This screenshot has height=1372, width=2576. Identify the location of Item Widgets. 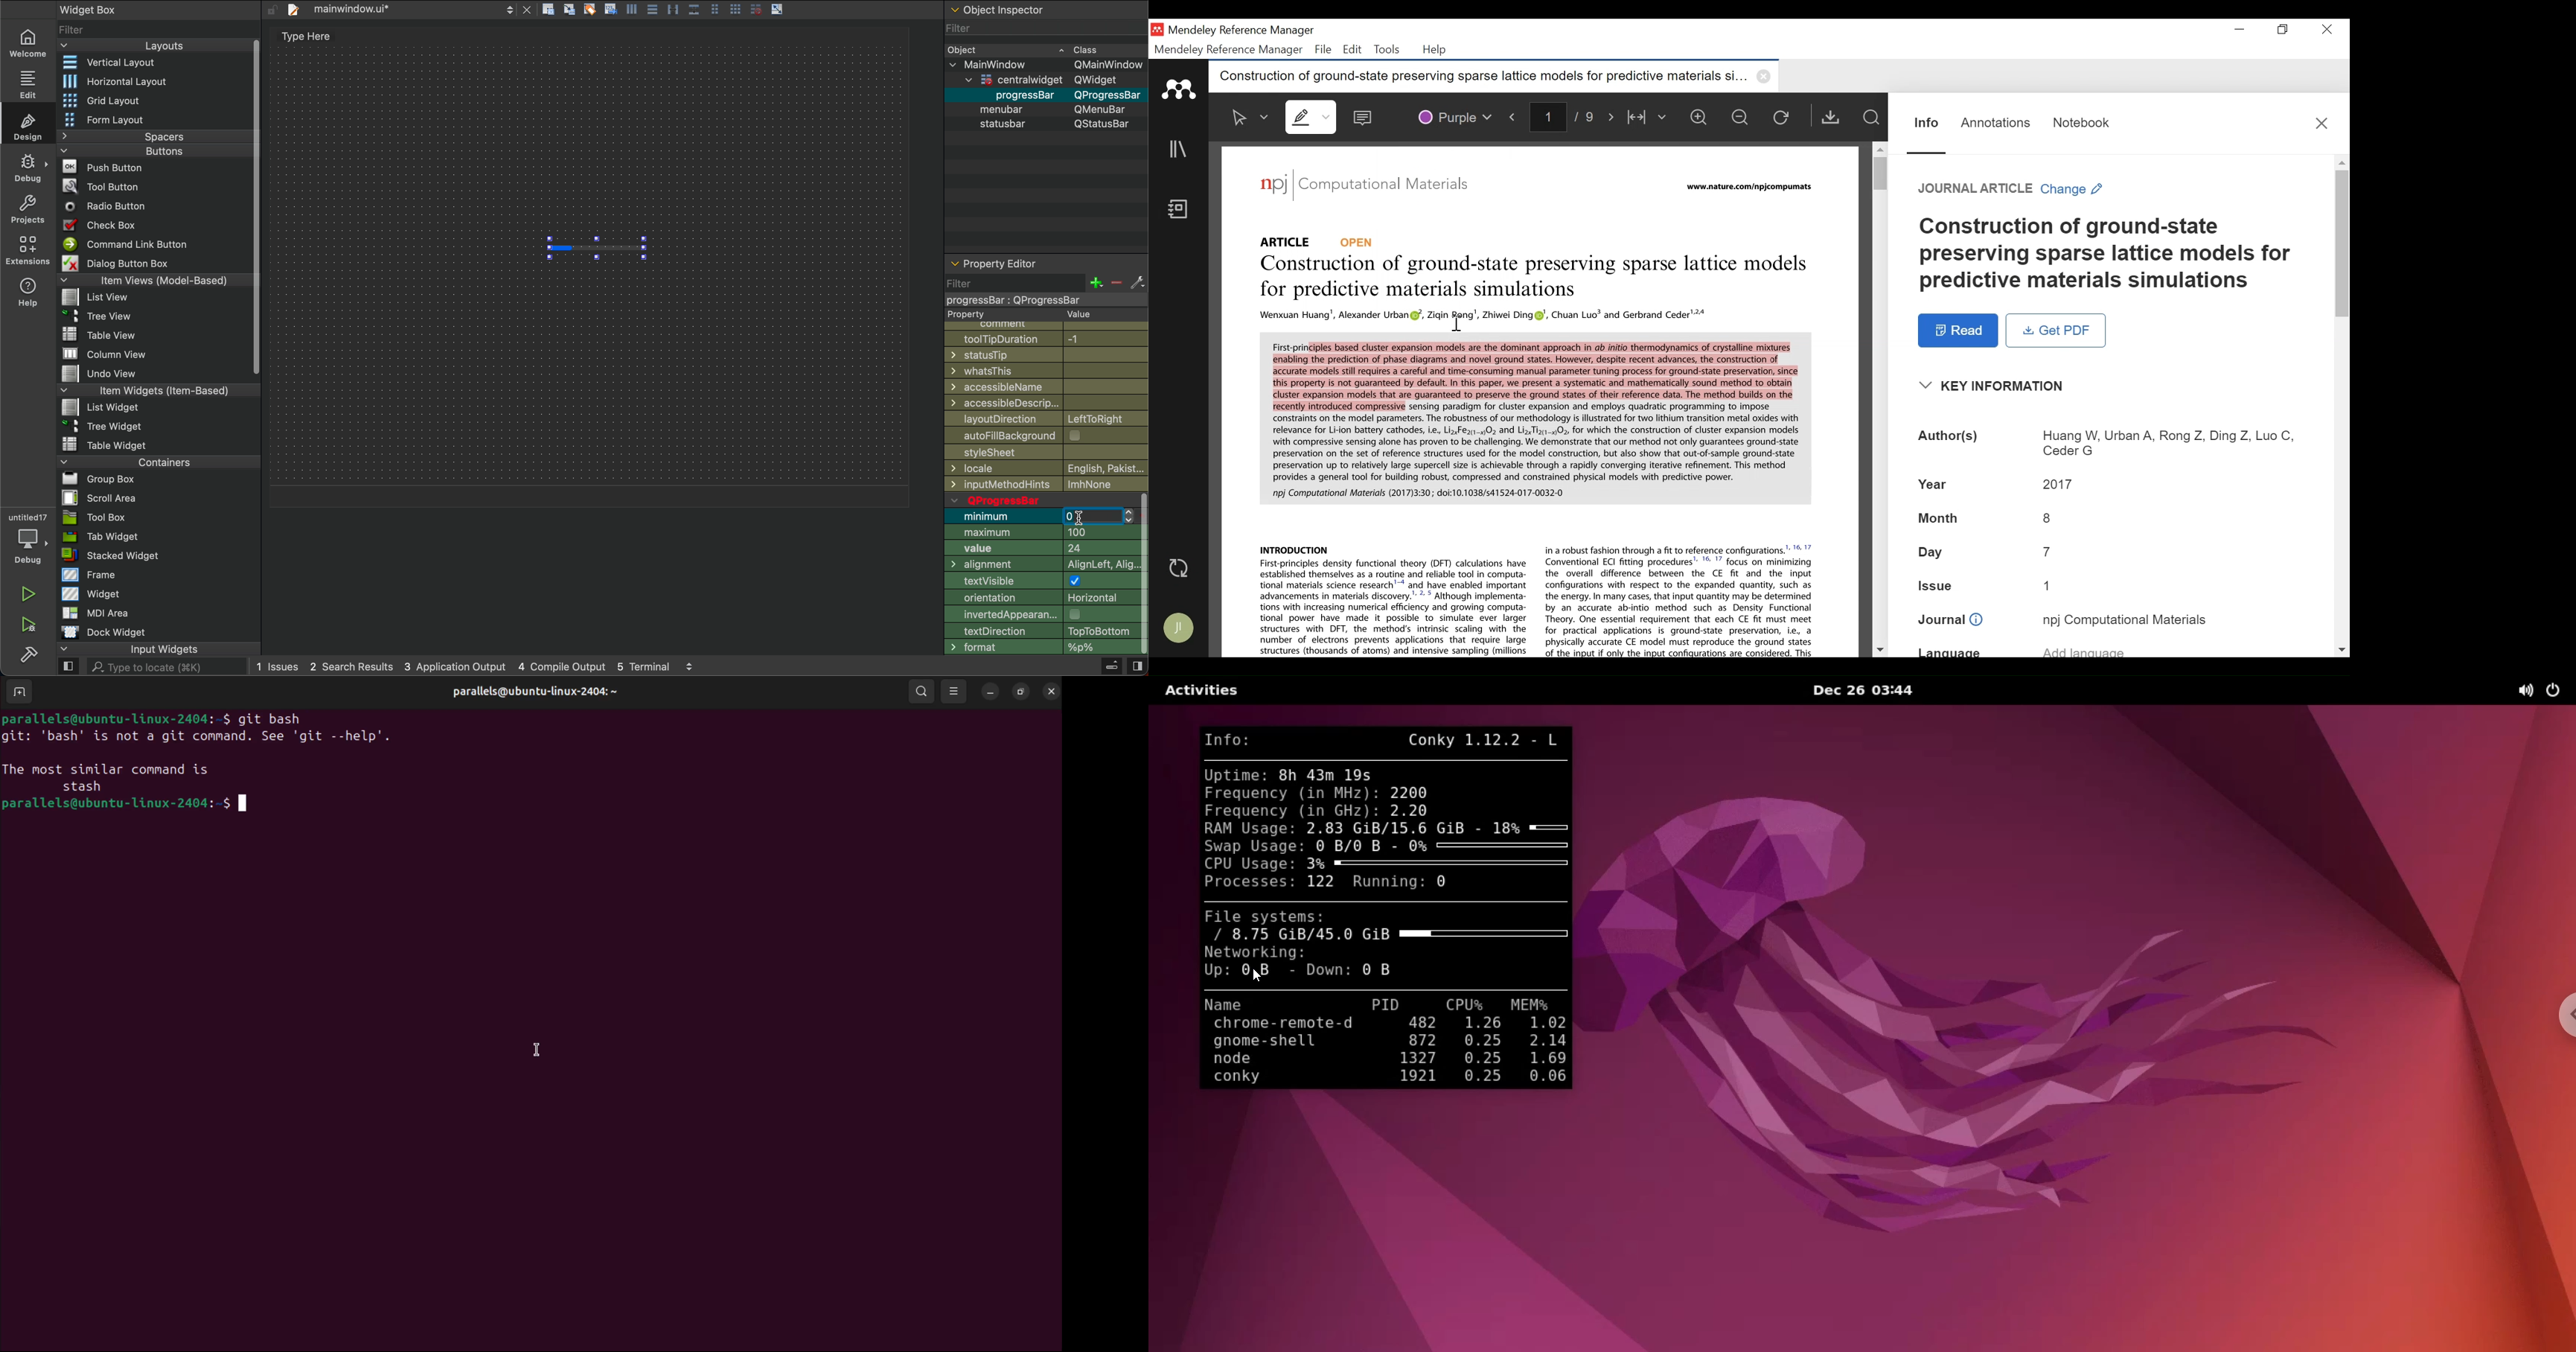
(144, 390).